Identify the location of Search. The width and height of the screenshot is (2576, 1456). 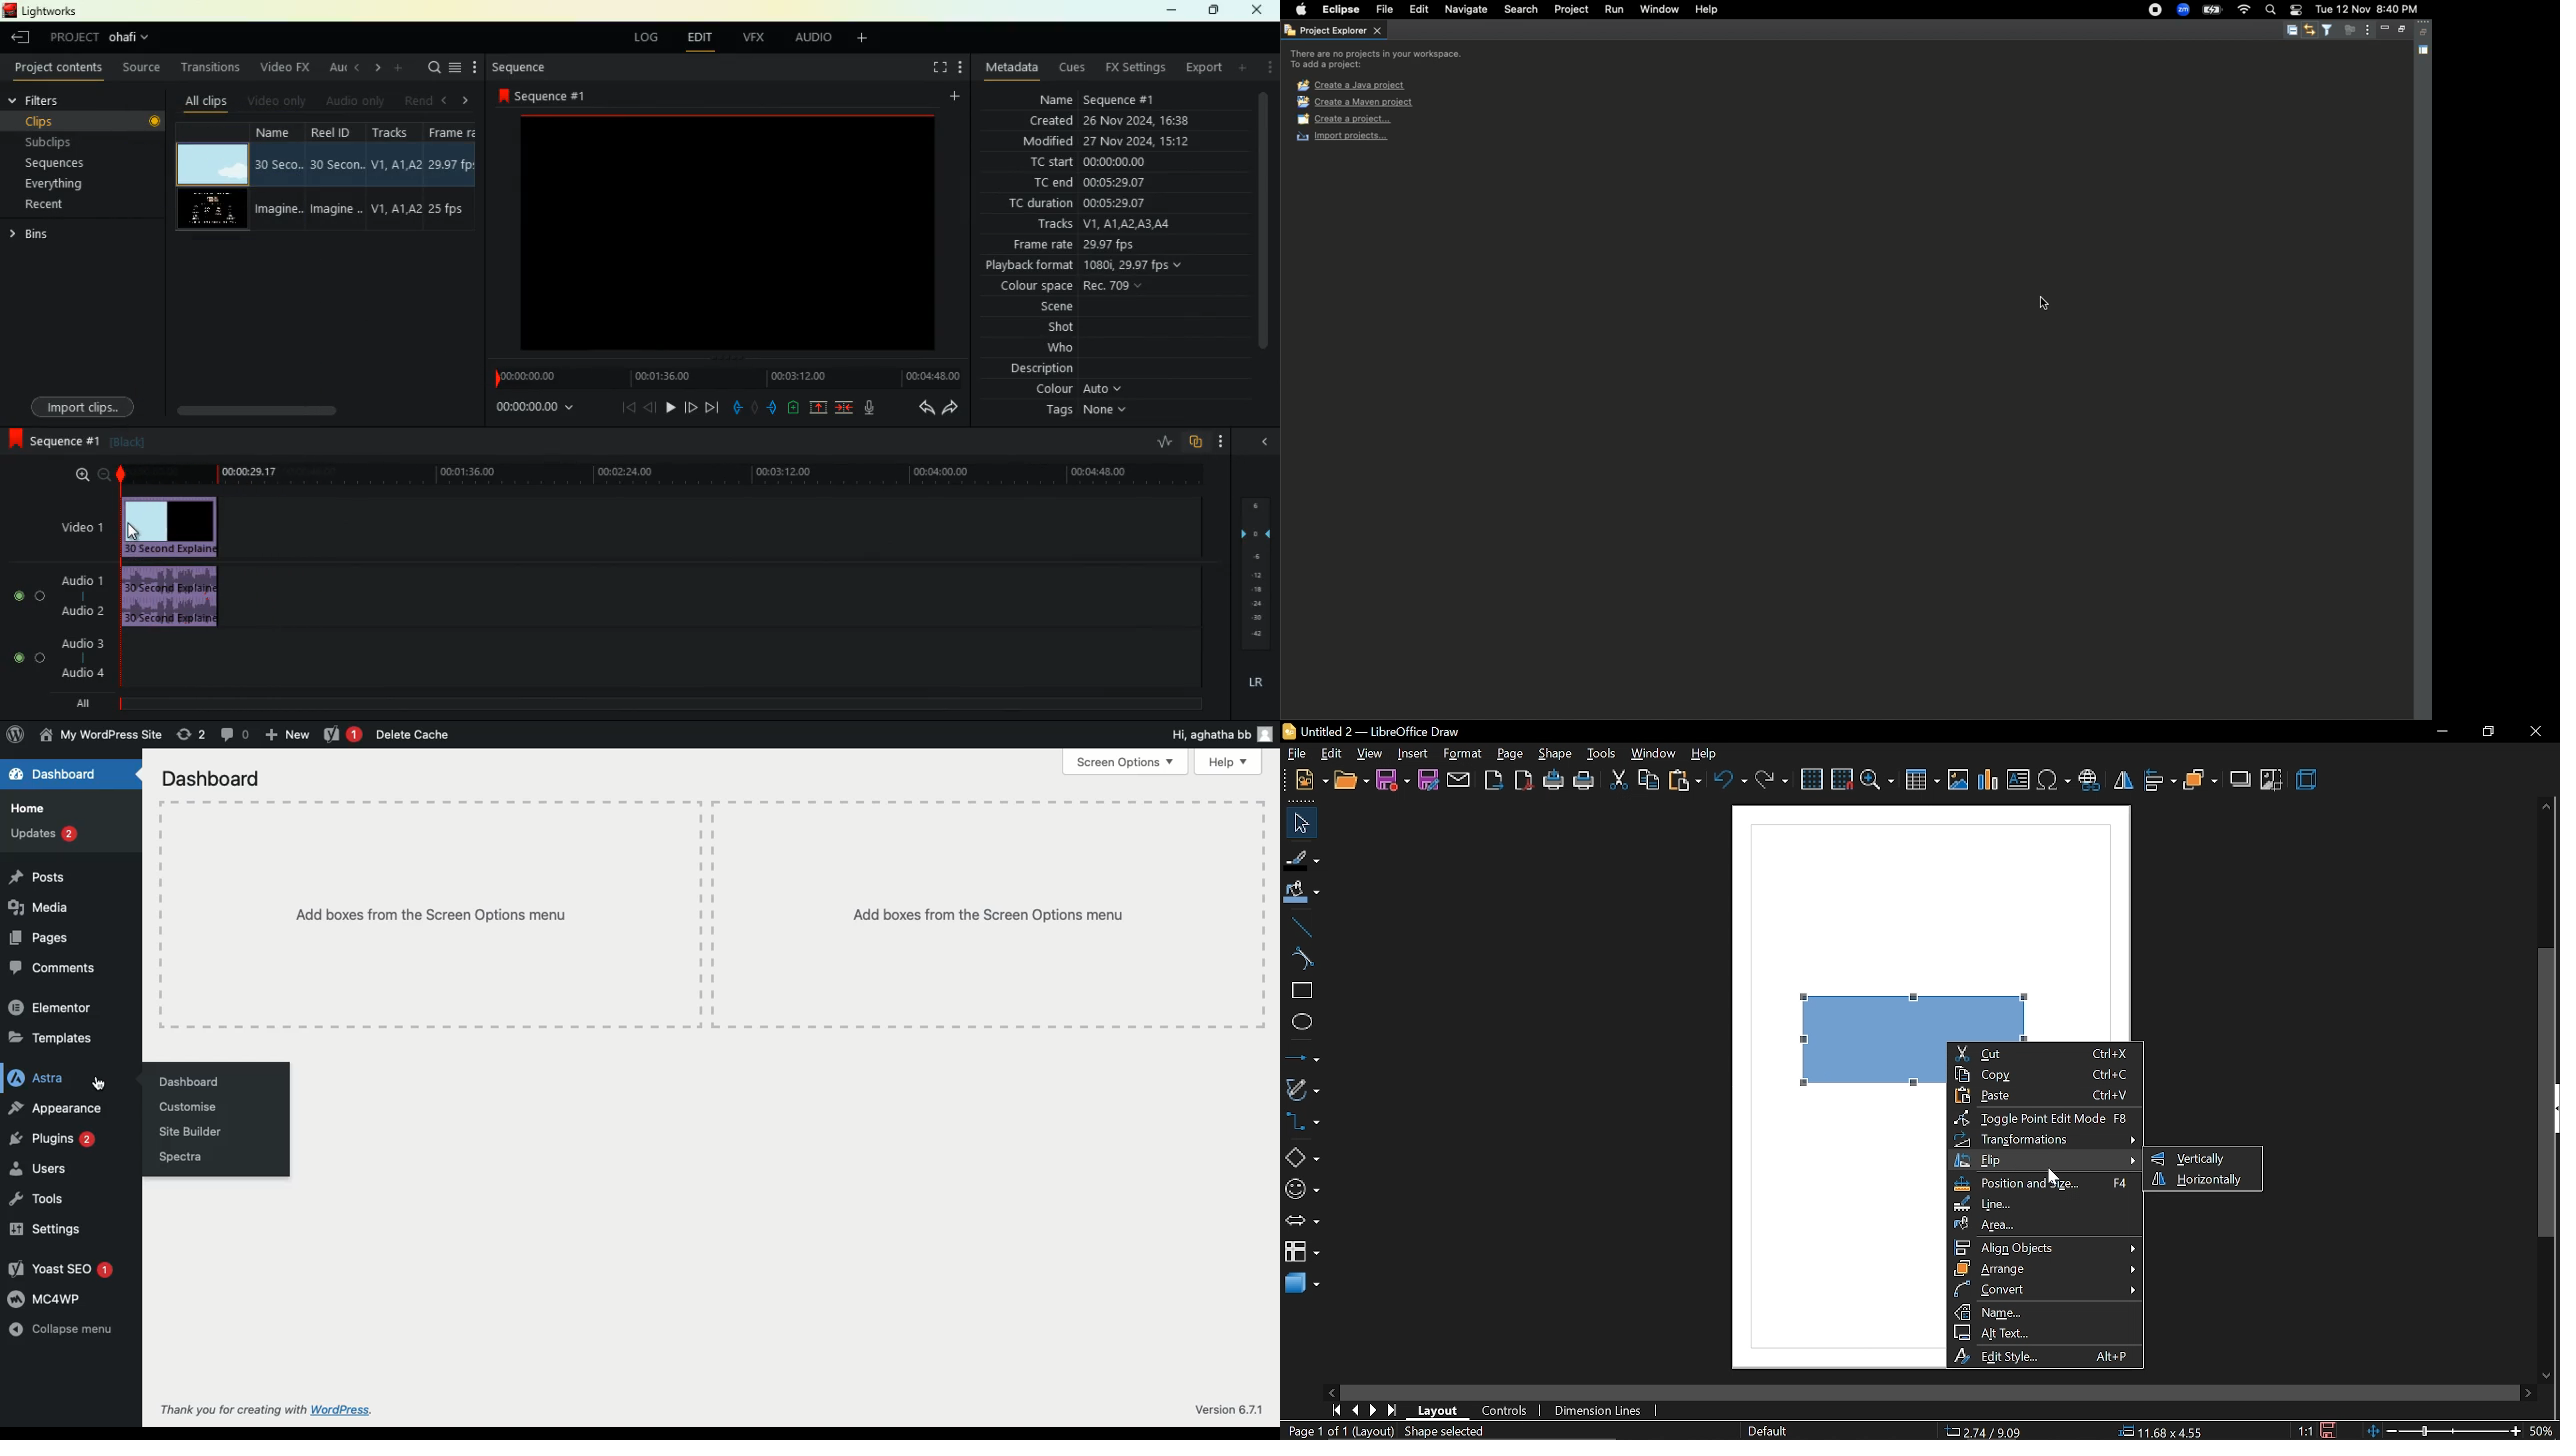
(1519, 11).